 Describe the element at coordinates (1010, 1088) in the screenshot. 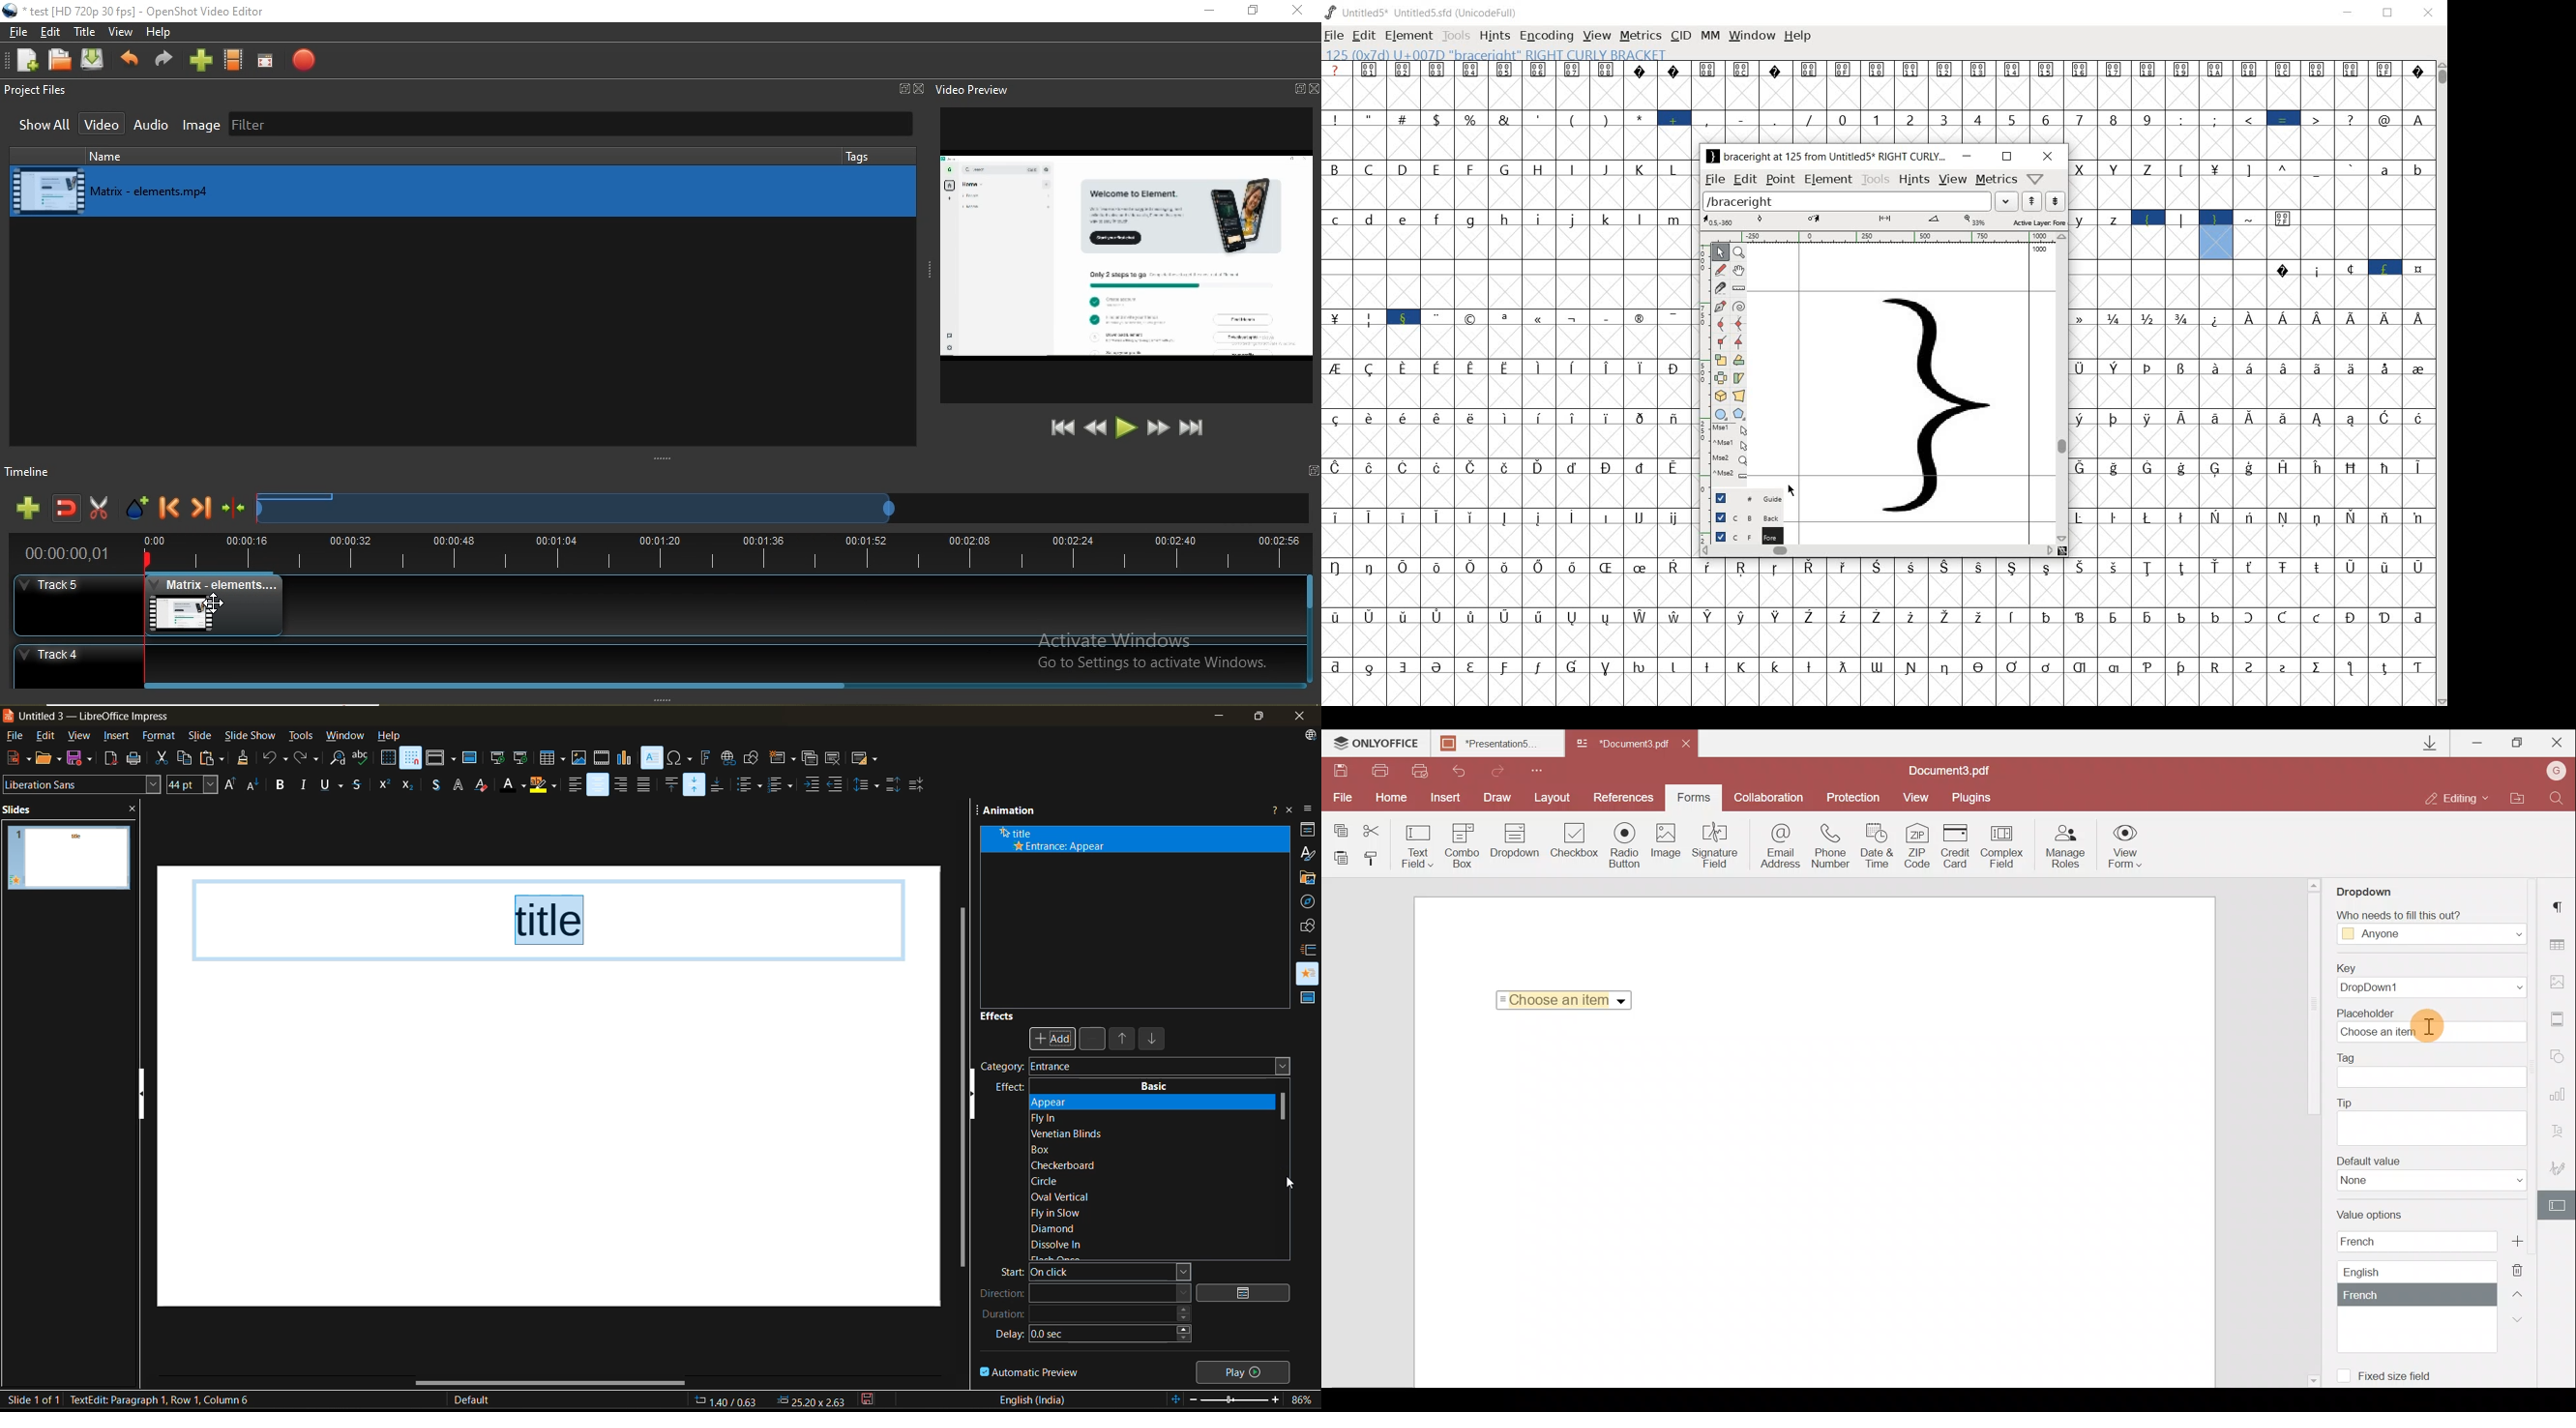

I see `effect` at that location.